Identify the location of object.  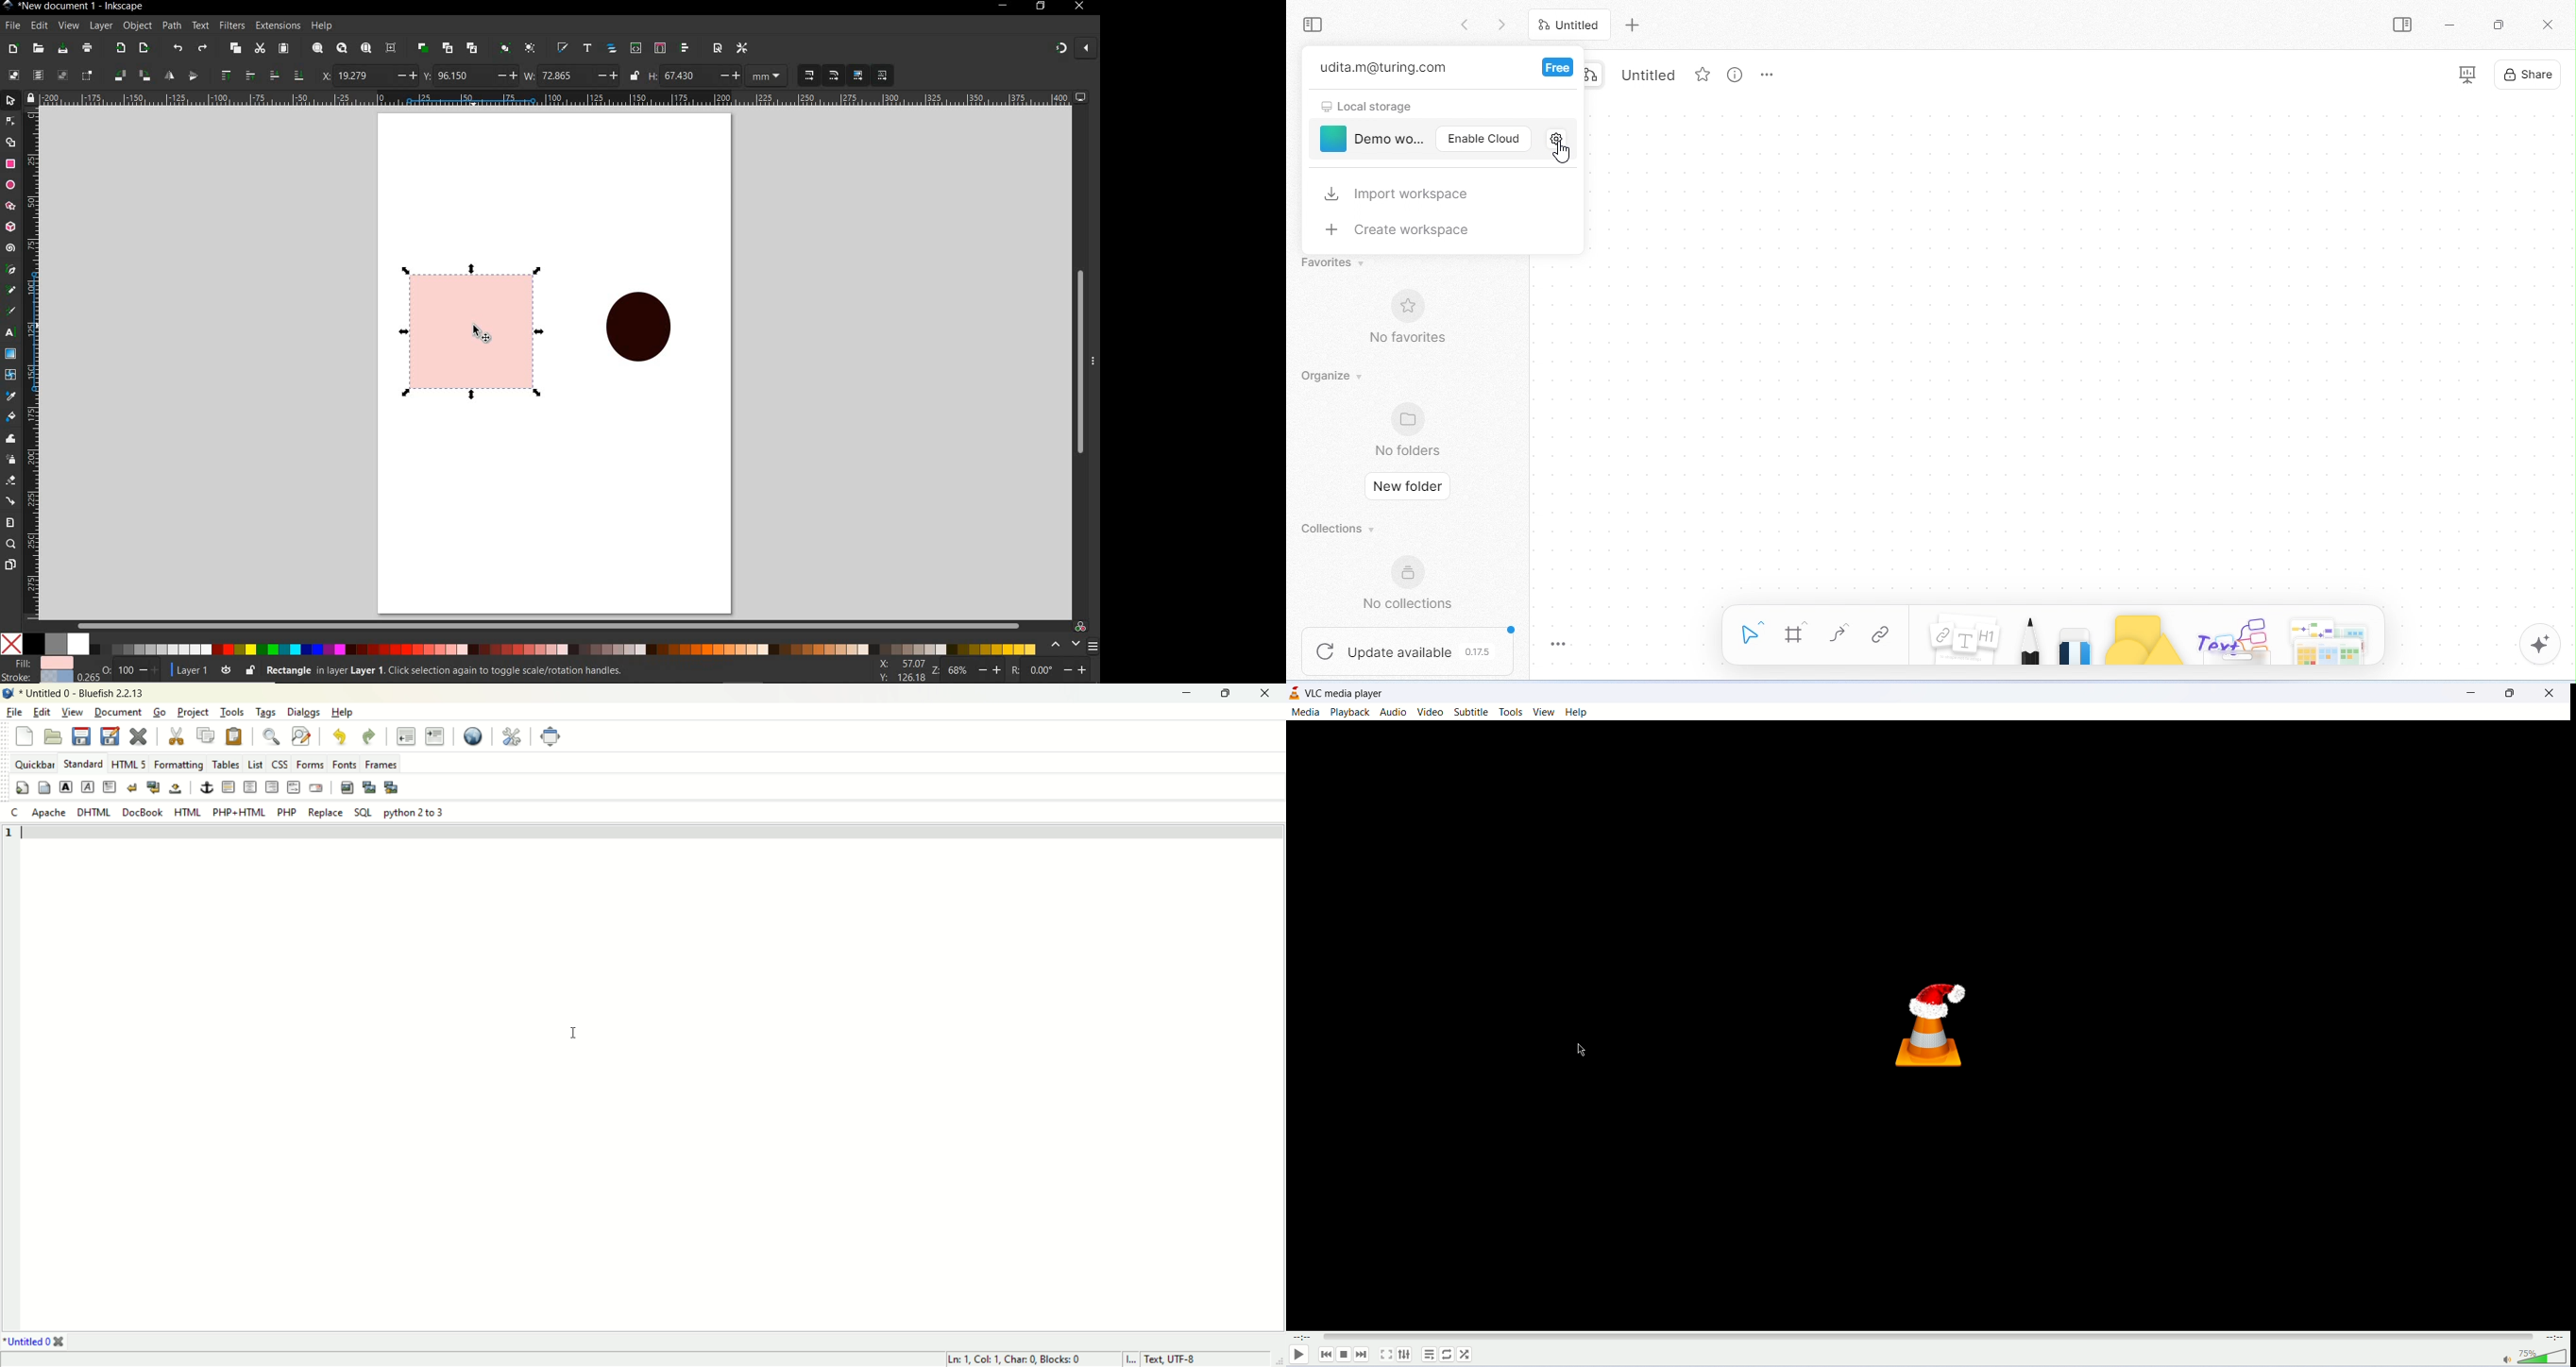
(137, 25).